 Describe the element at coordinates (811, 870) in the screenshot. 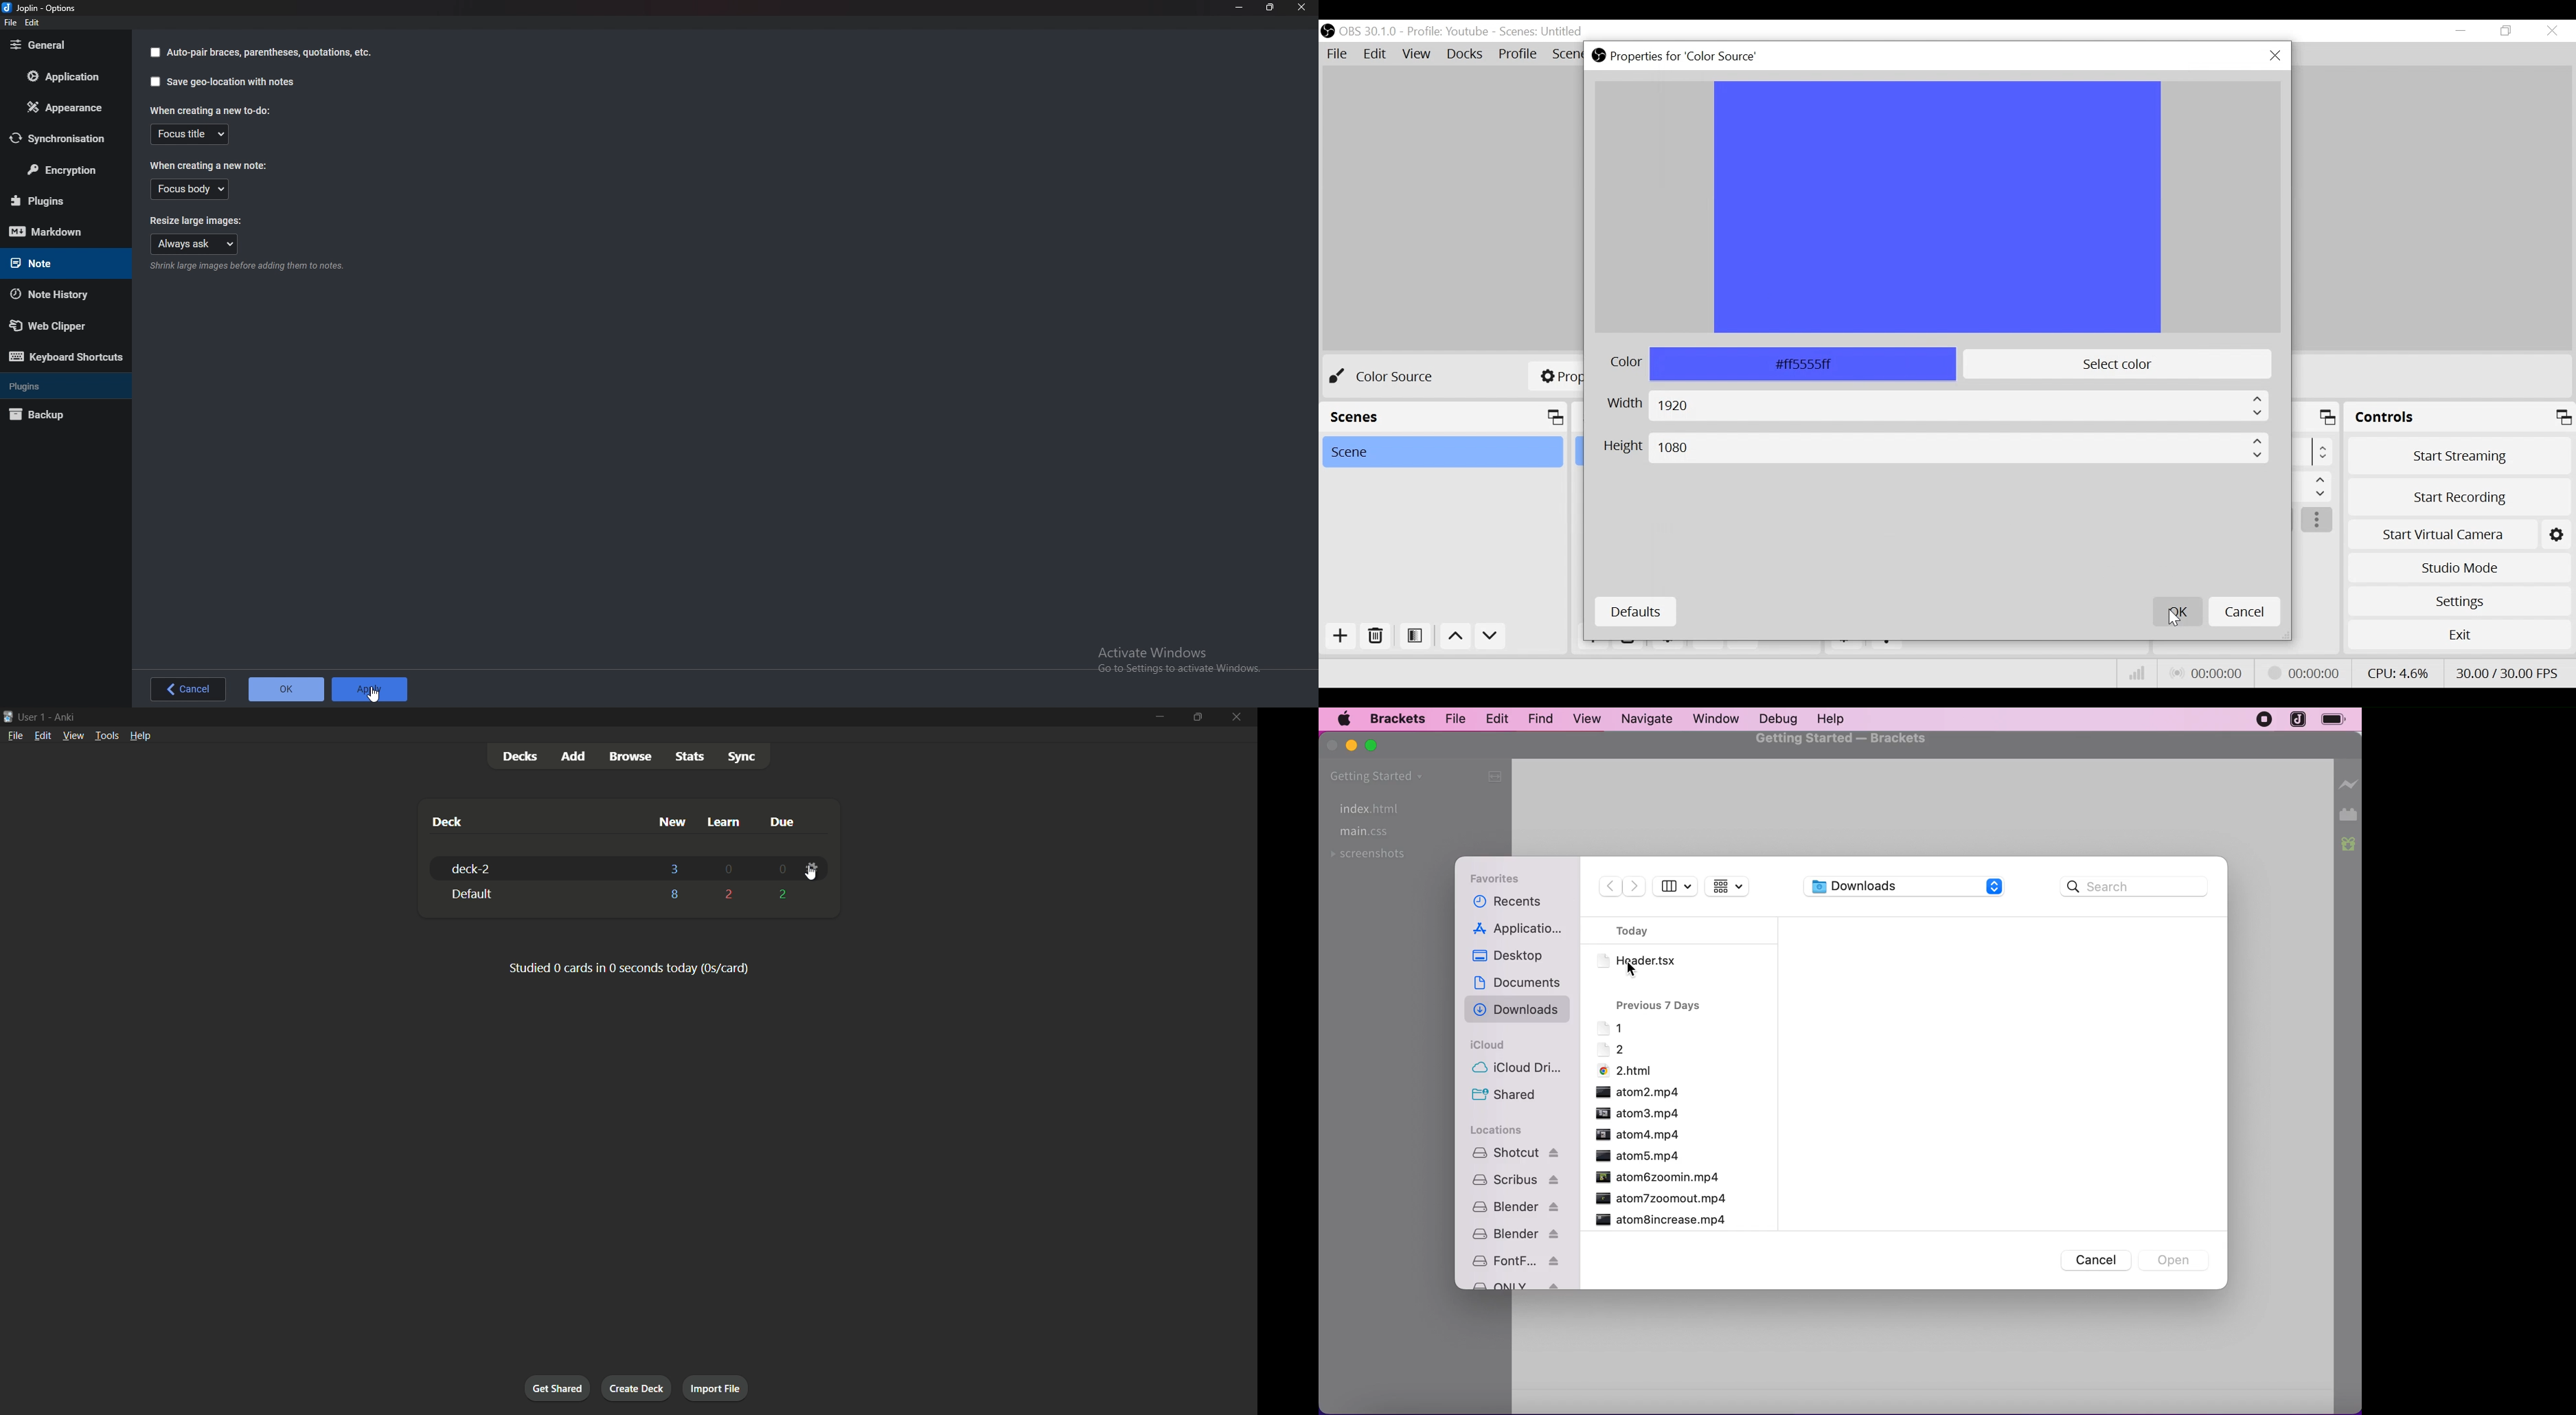

I see `settings` at that location.